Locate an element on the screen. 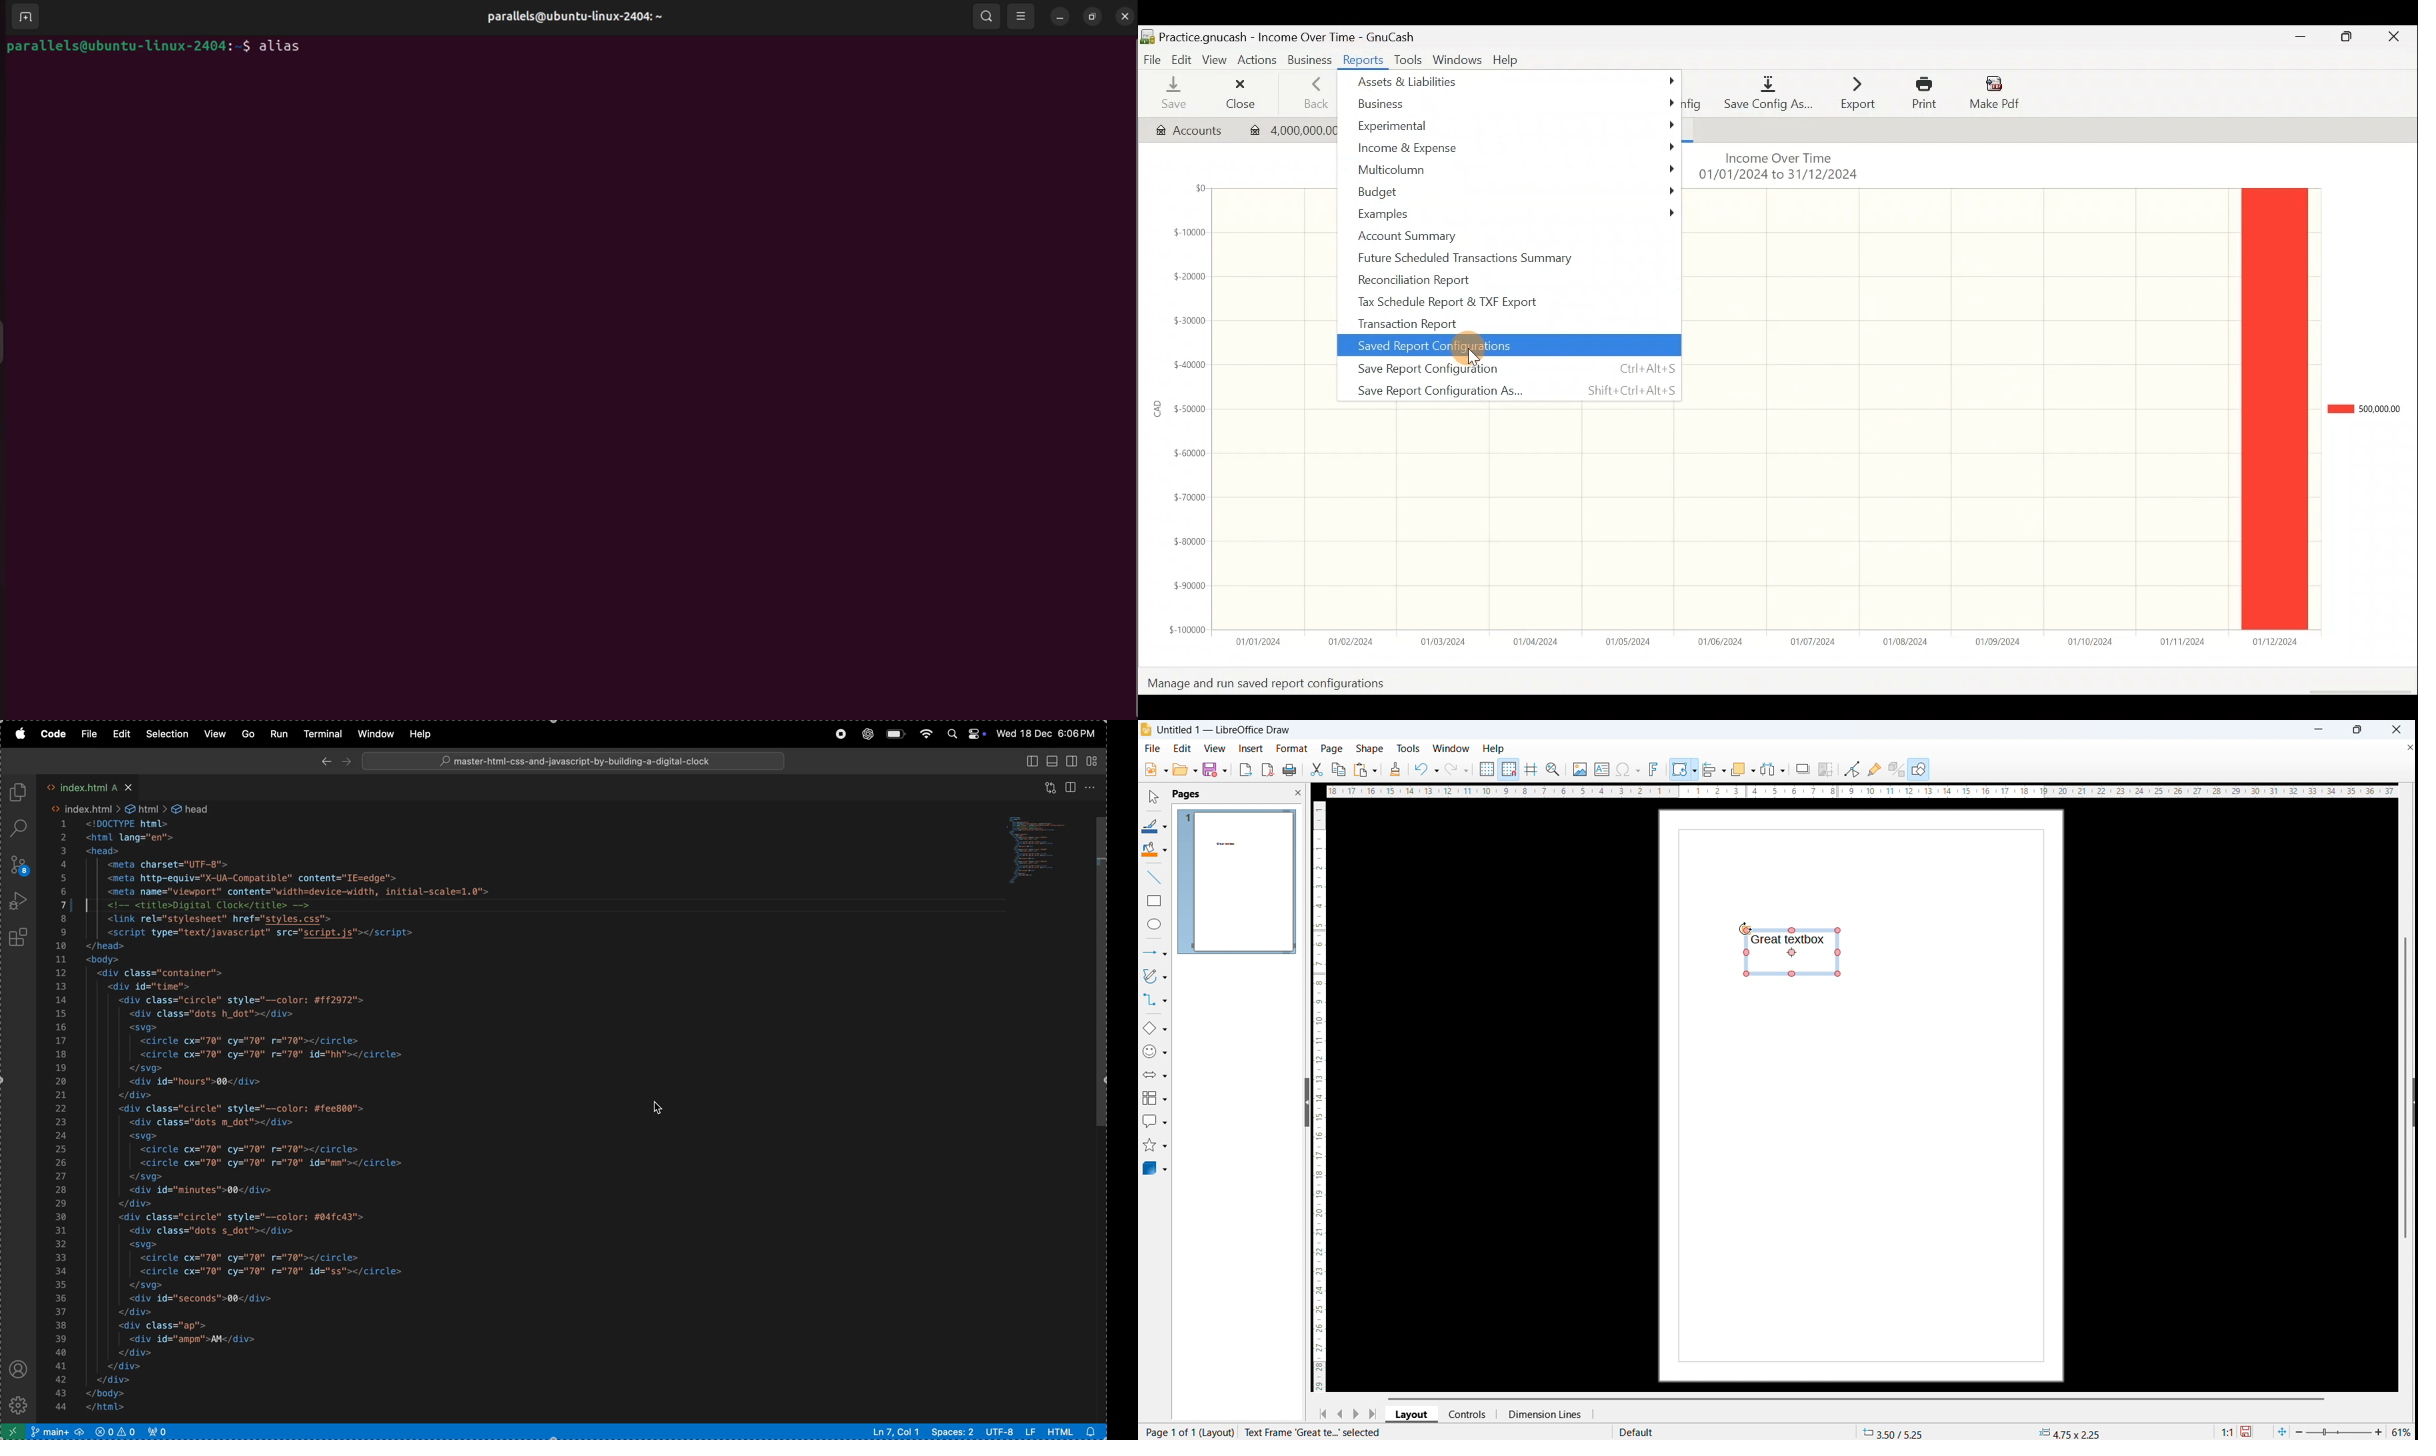 Image resolution: width=2436 pixels, height=1456 pixels. chatgpt is located at coordinates (866, 734).